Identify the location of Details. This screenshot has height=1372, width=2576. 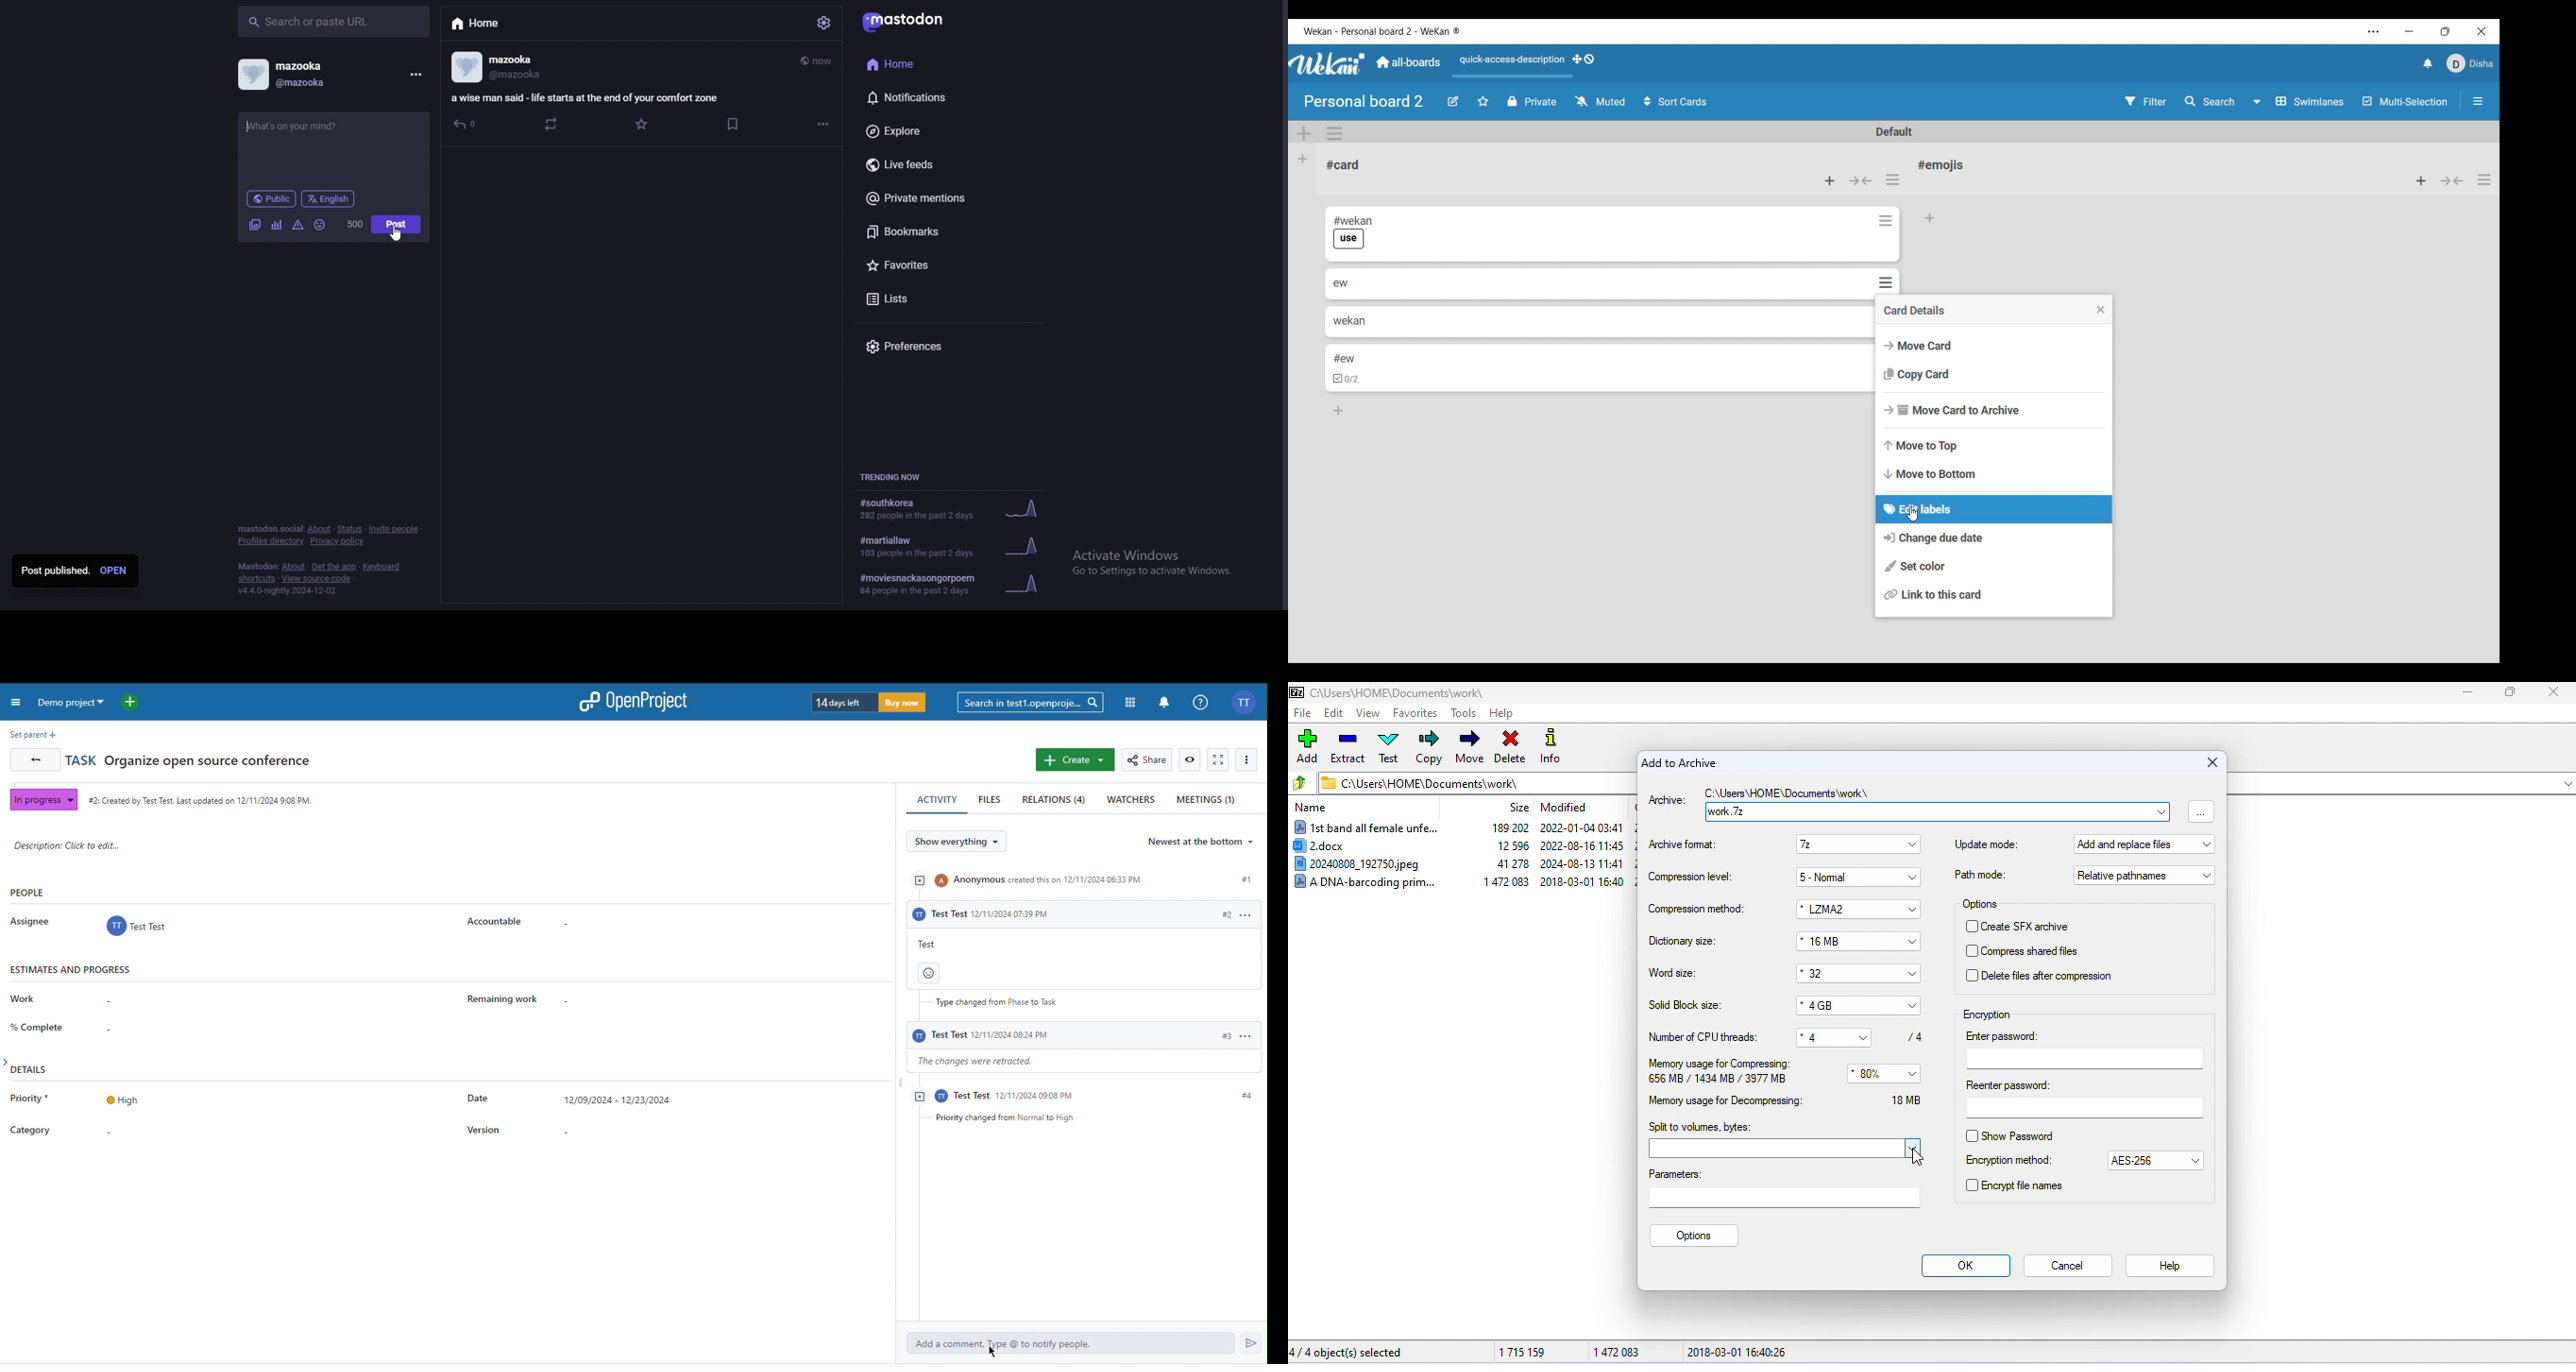
(375, 1111).